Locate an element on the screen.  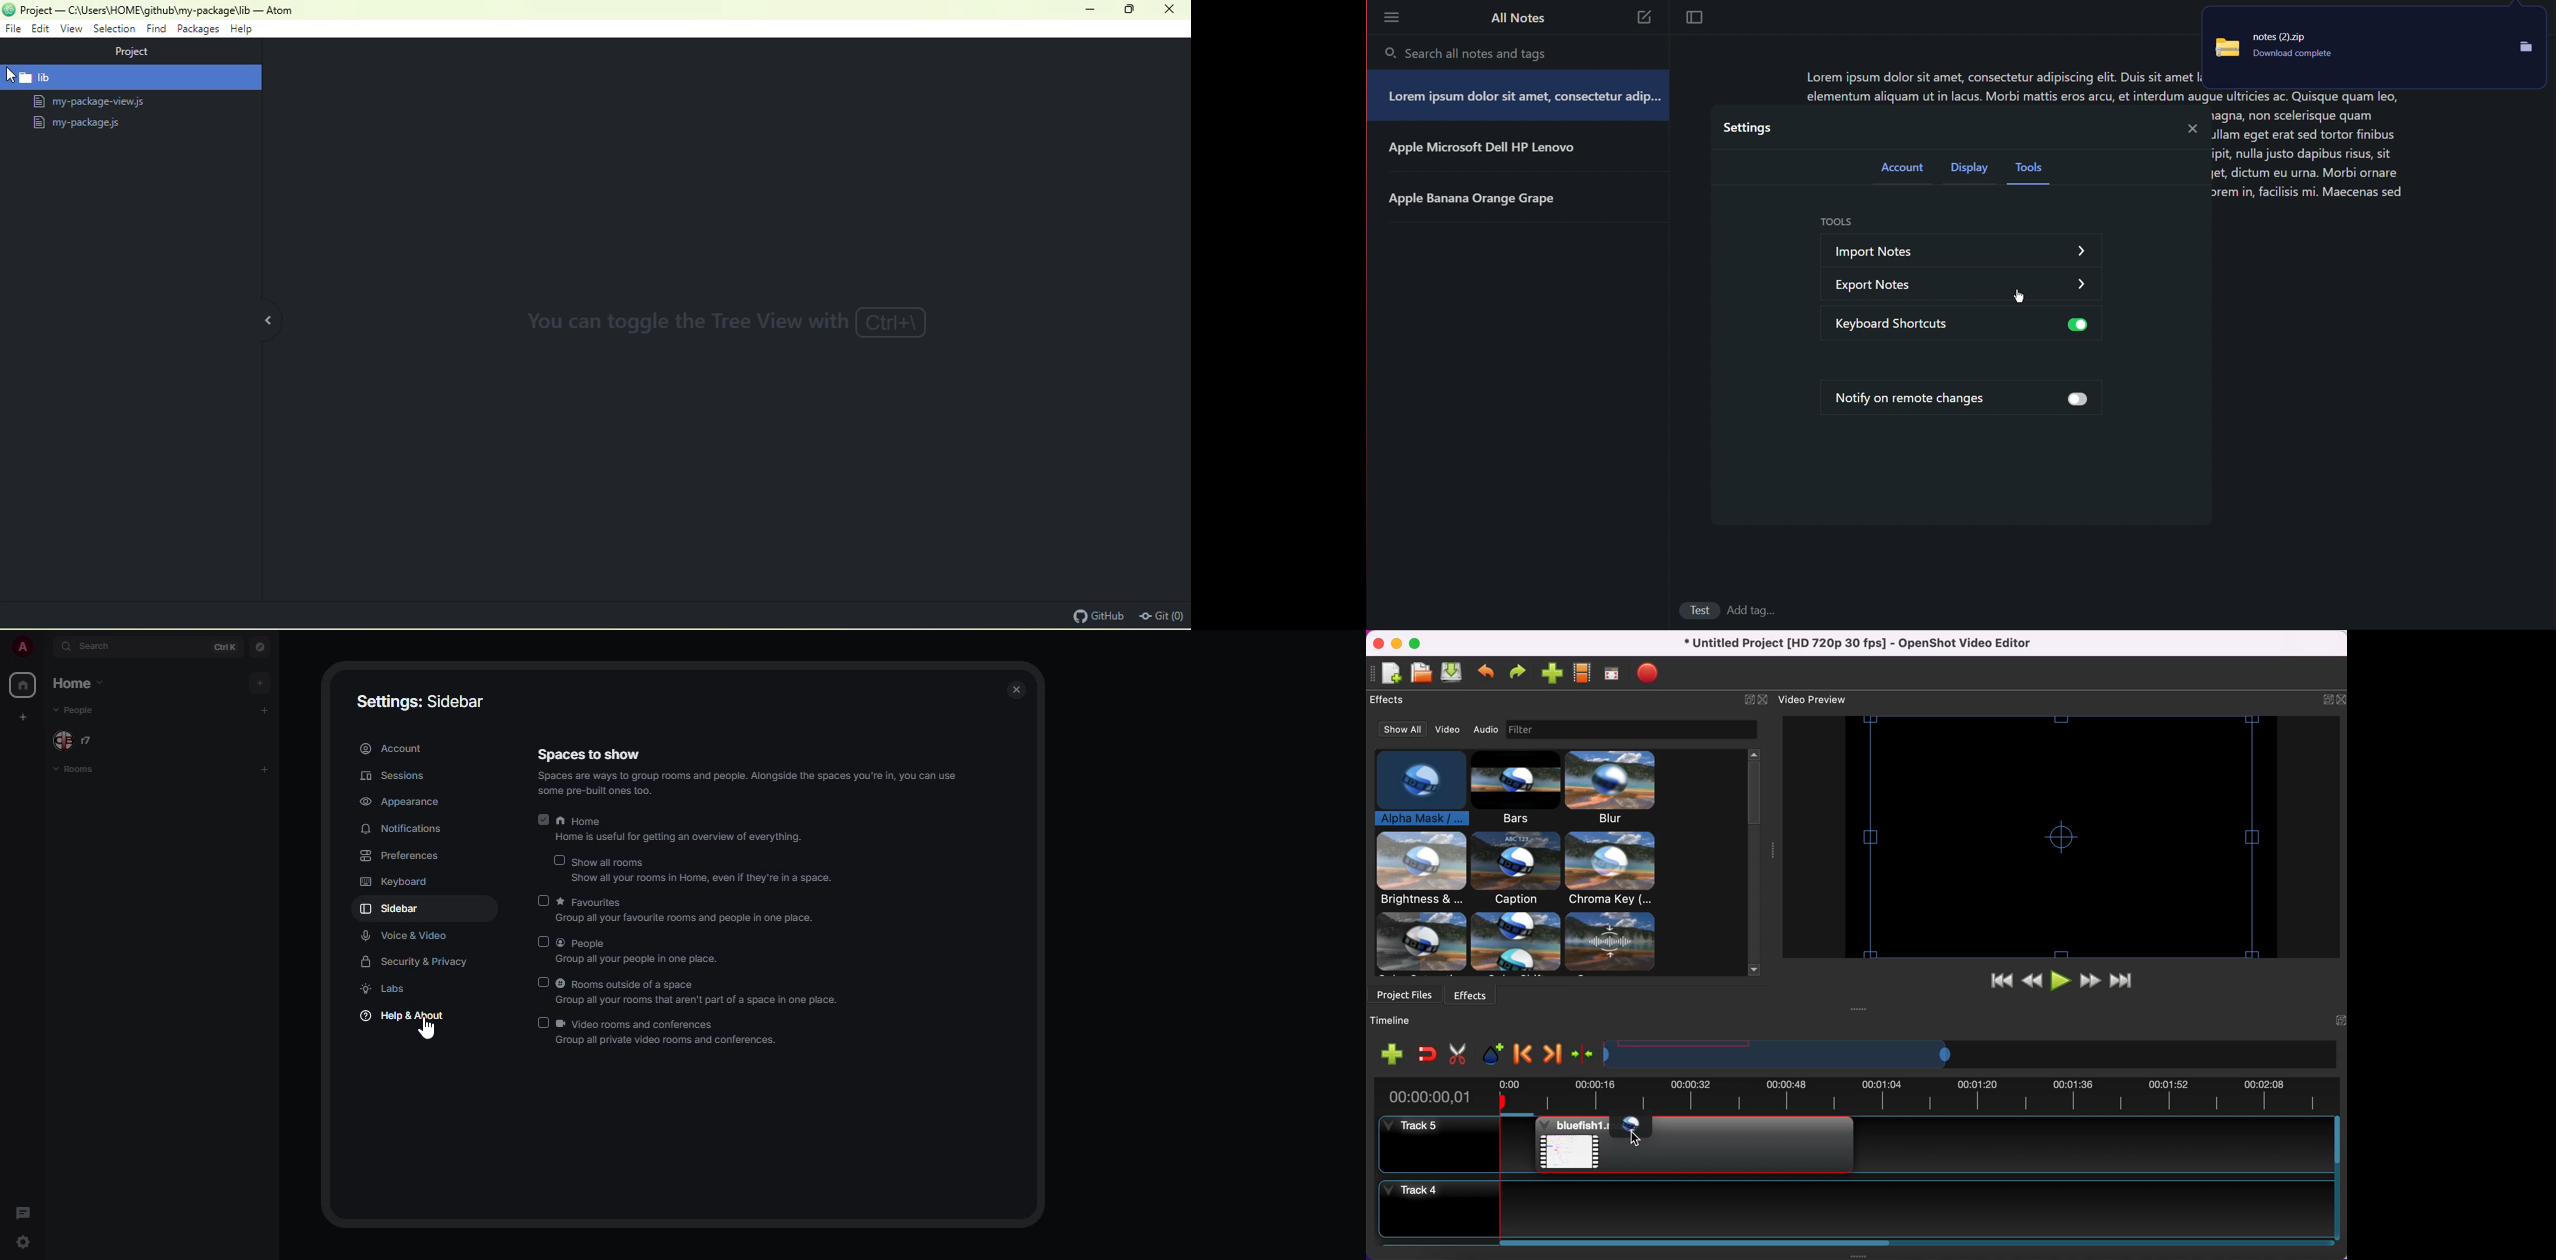
atom icon is located at coordinates (9, 10).